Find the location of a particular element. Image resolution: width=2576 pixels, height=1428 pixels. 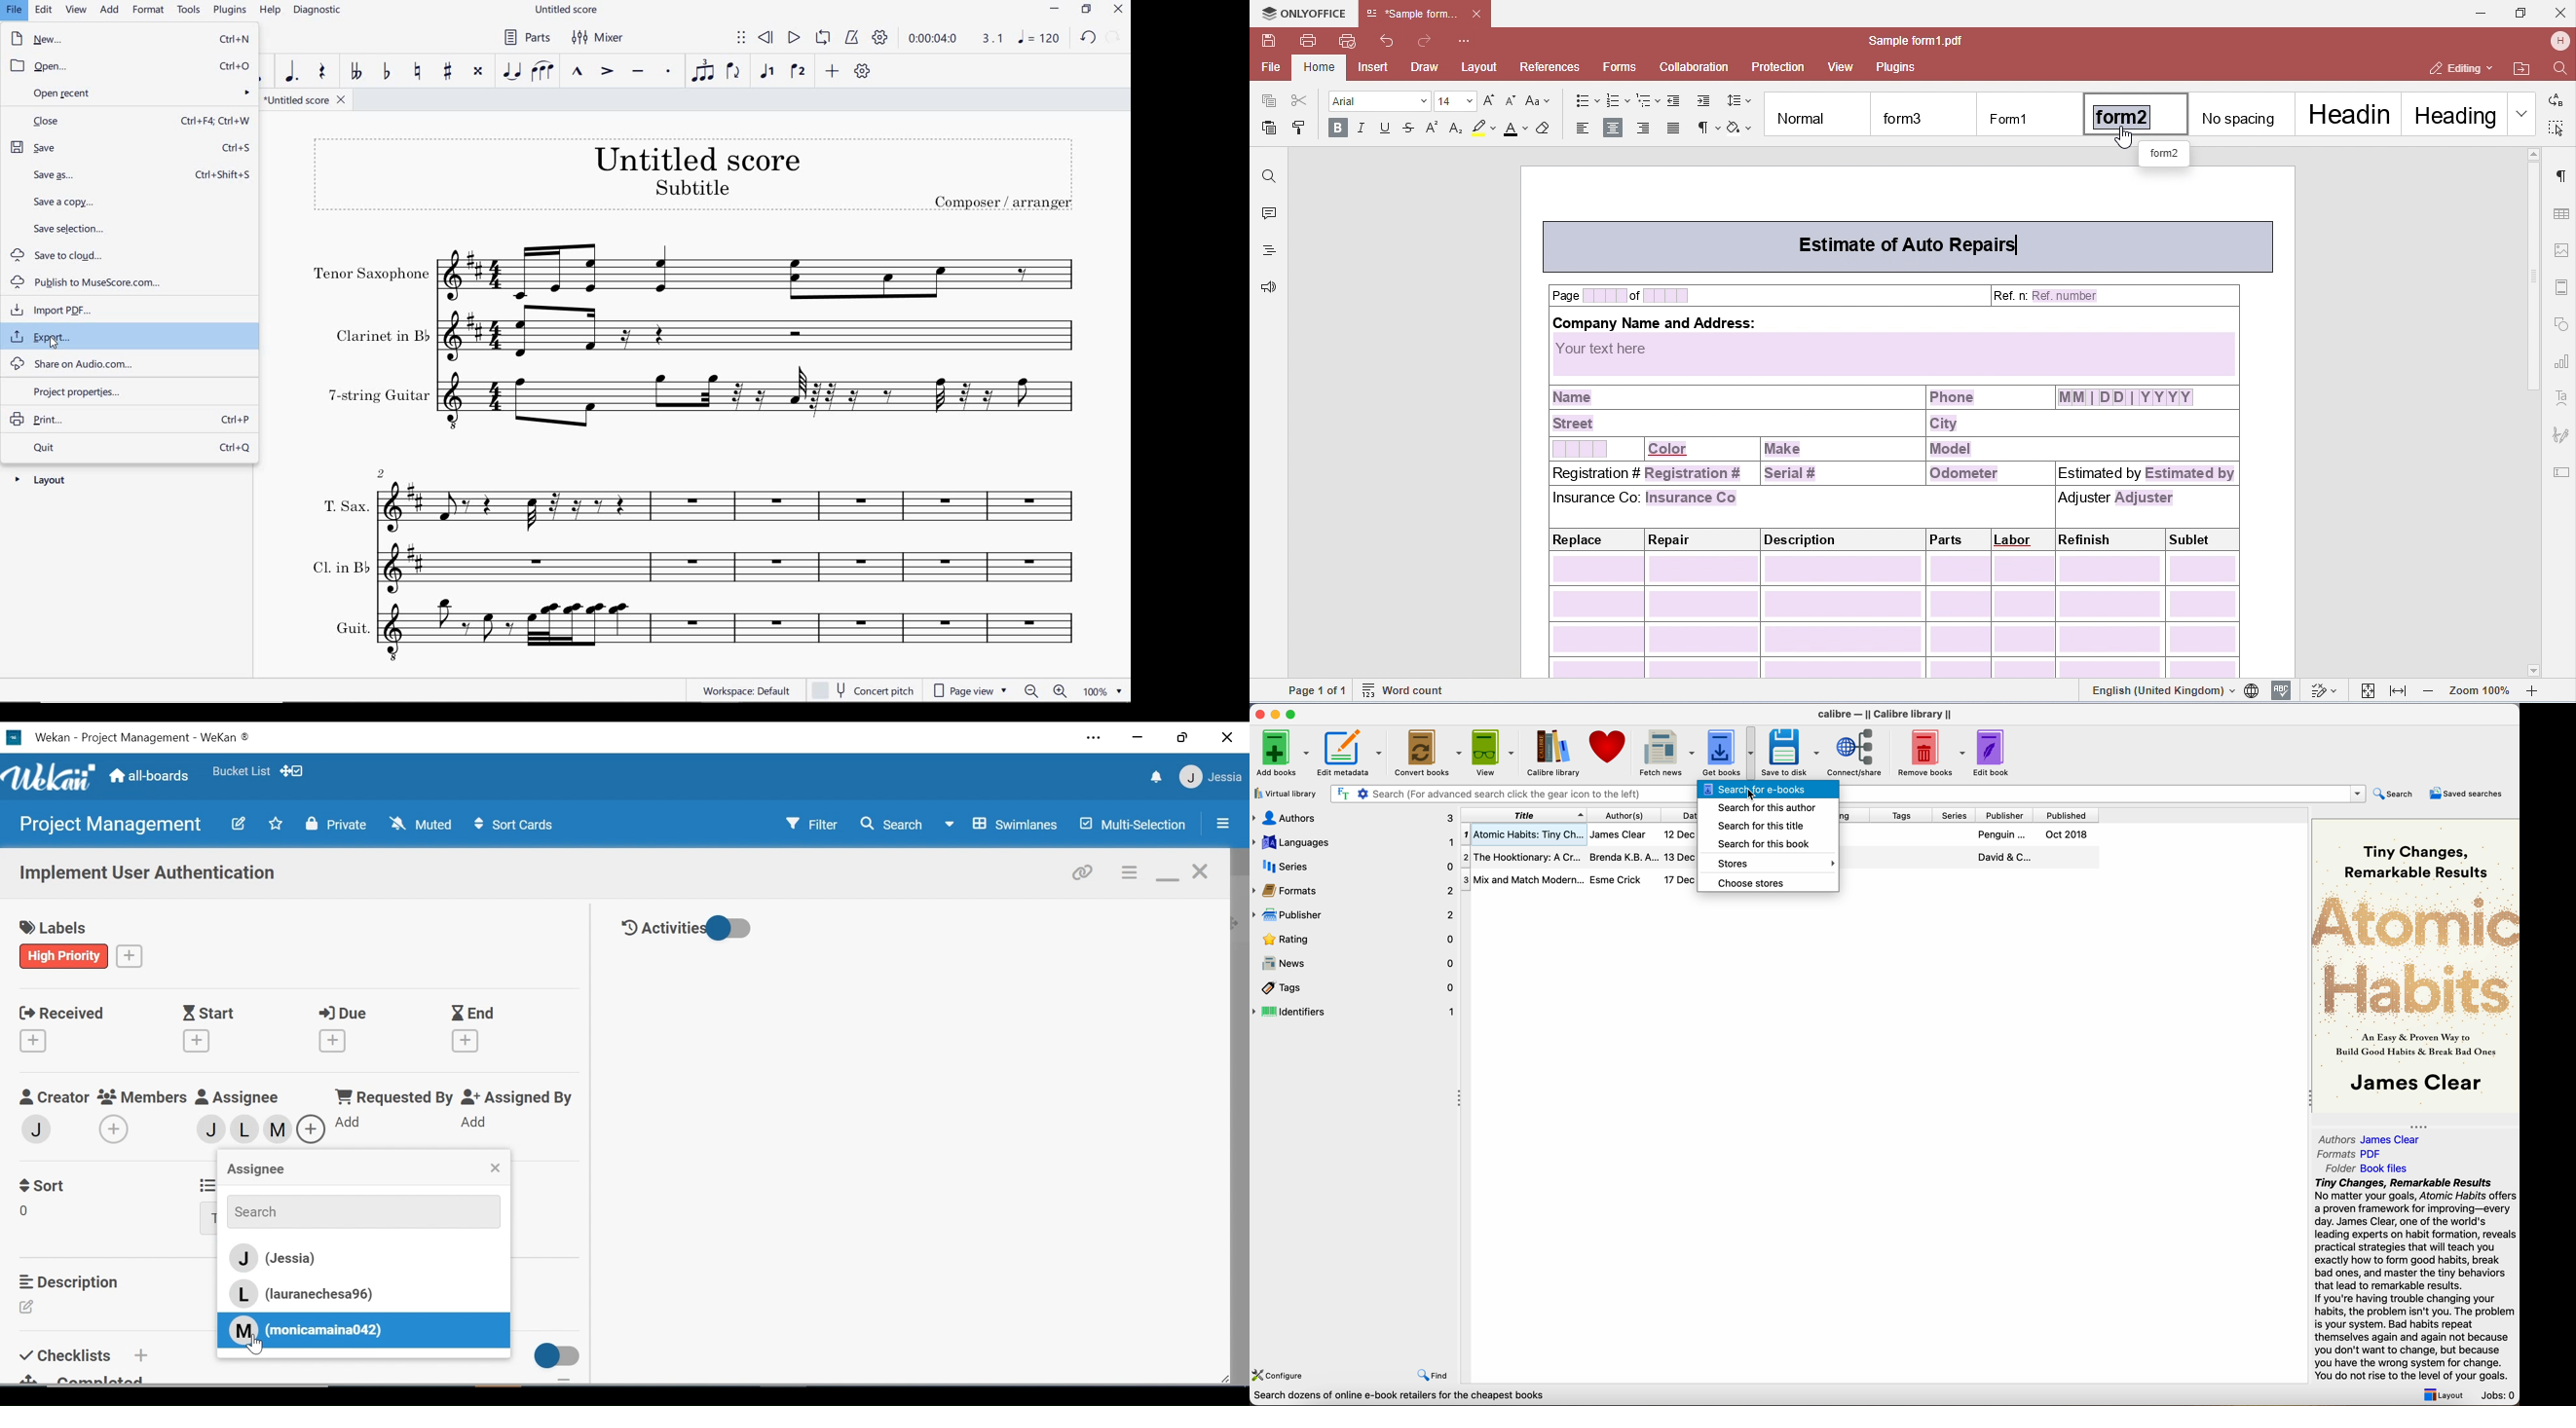

Create Received Date is located at coordinates (36, 1040).